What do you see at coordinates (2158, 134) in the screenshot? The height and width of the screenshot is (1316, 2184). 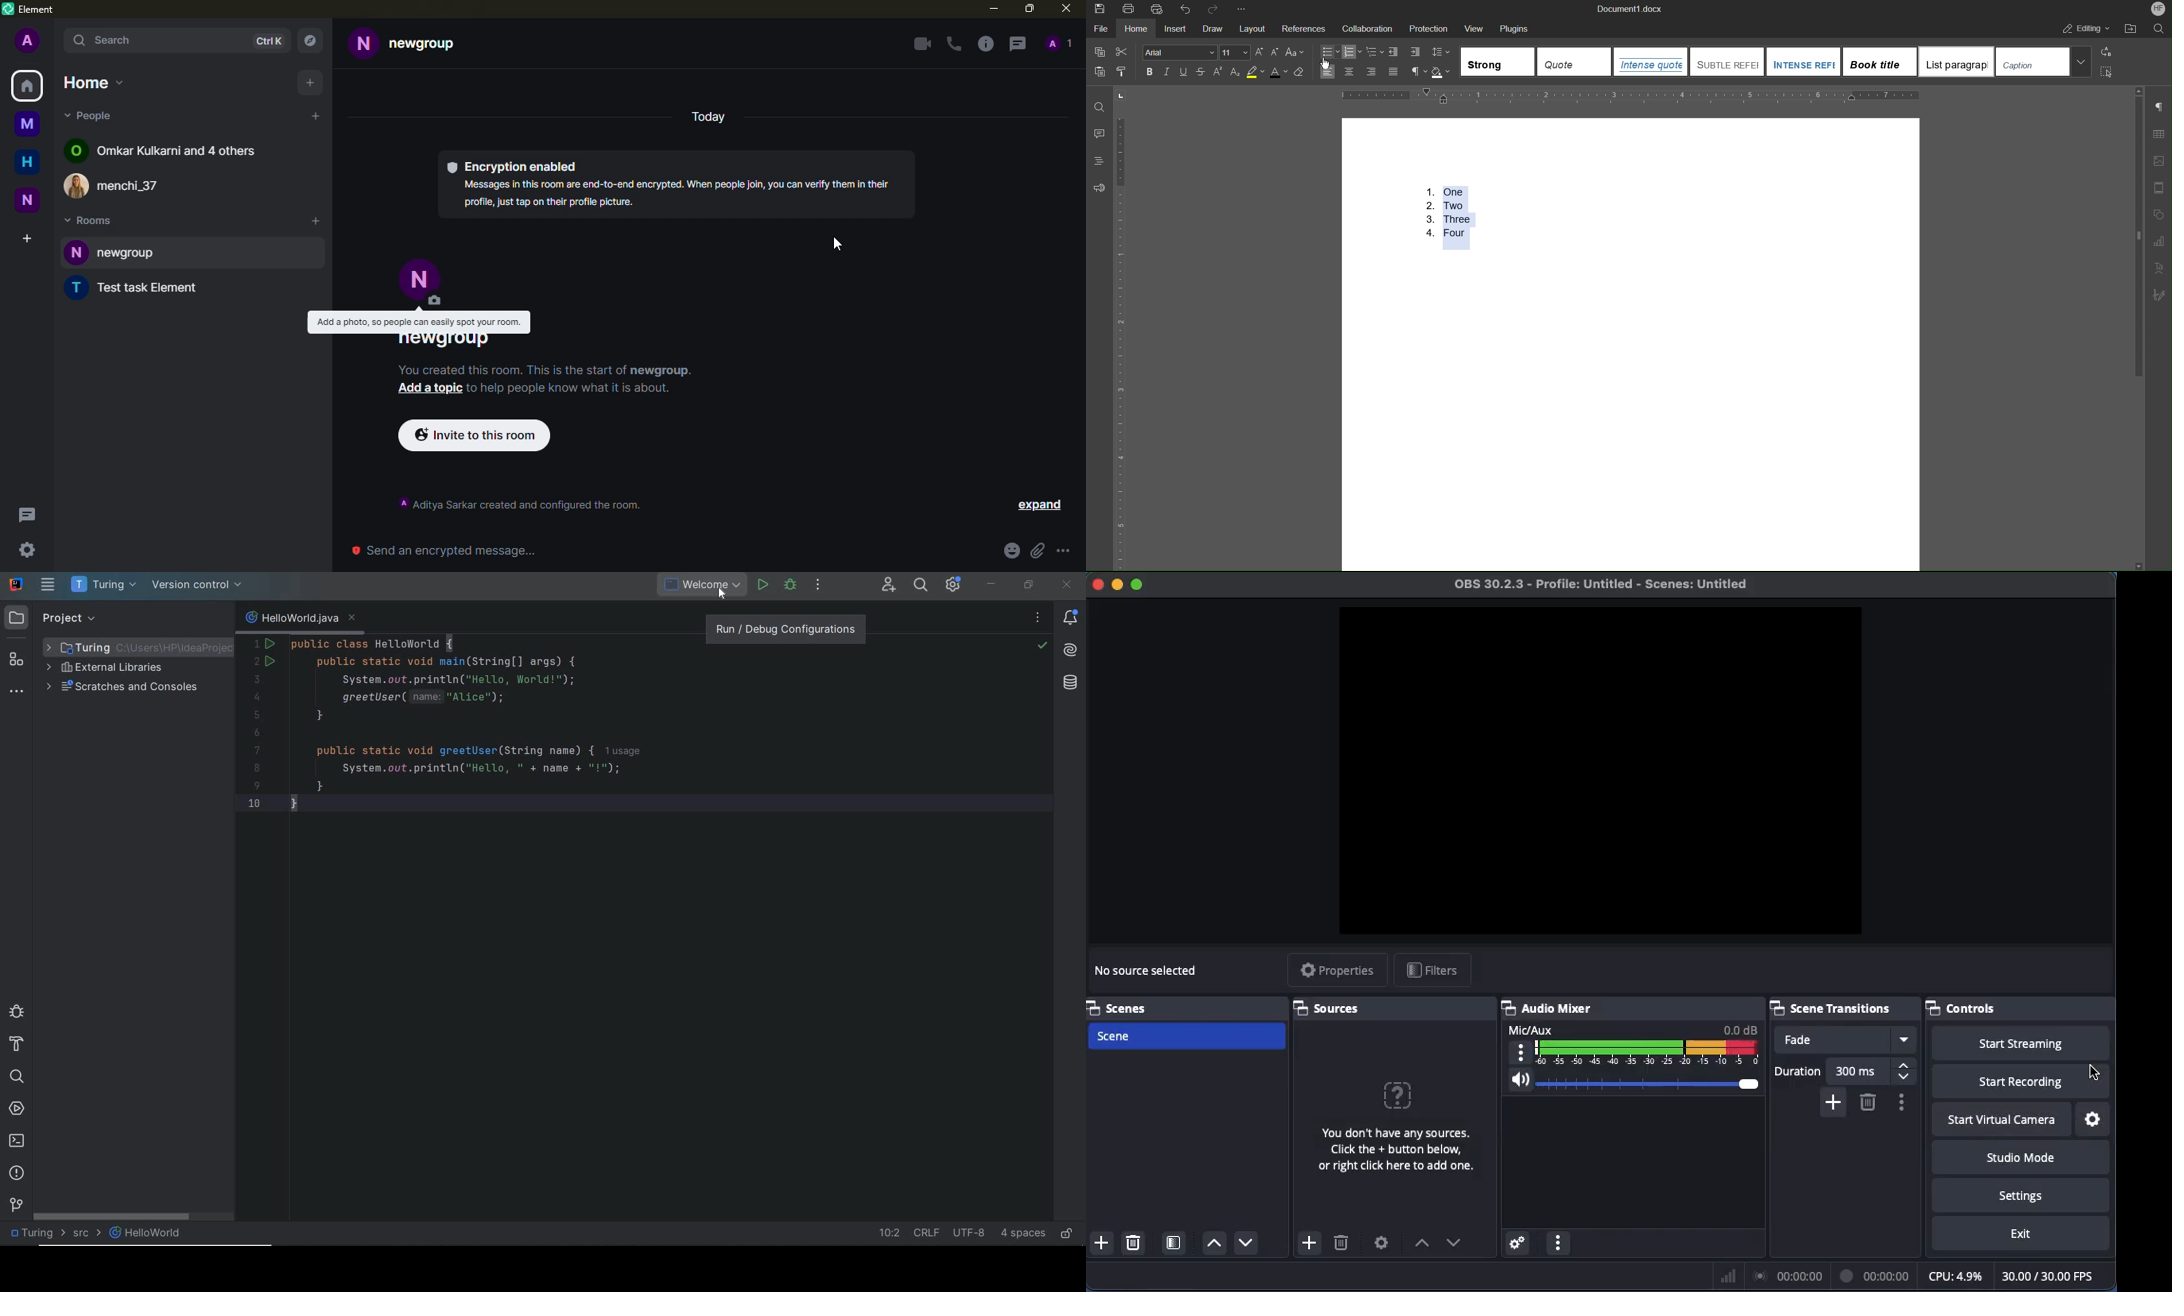 I see `Table` at bounding box center [2158, 134].